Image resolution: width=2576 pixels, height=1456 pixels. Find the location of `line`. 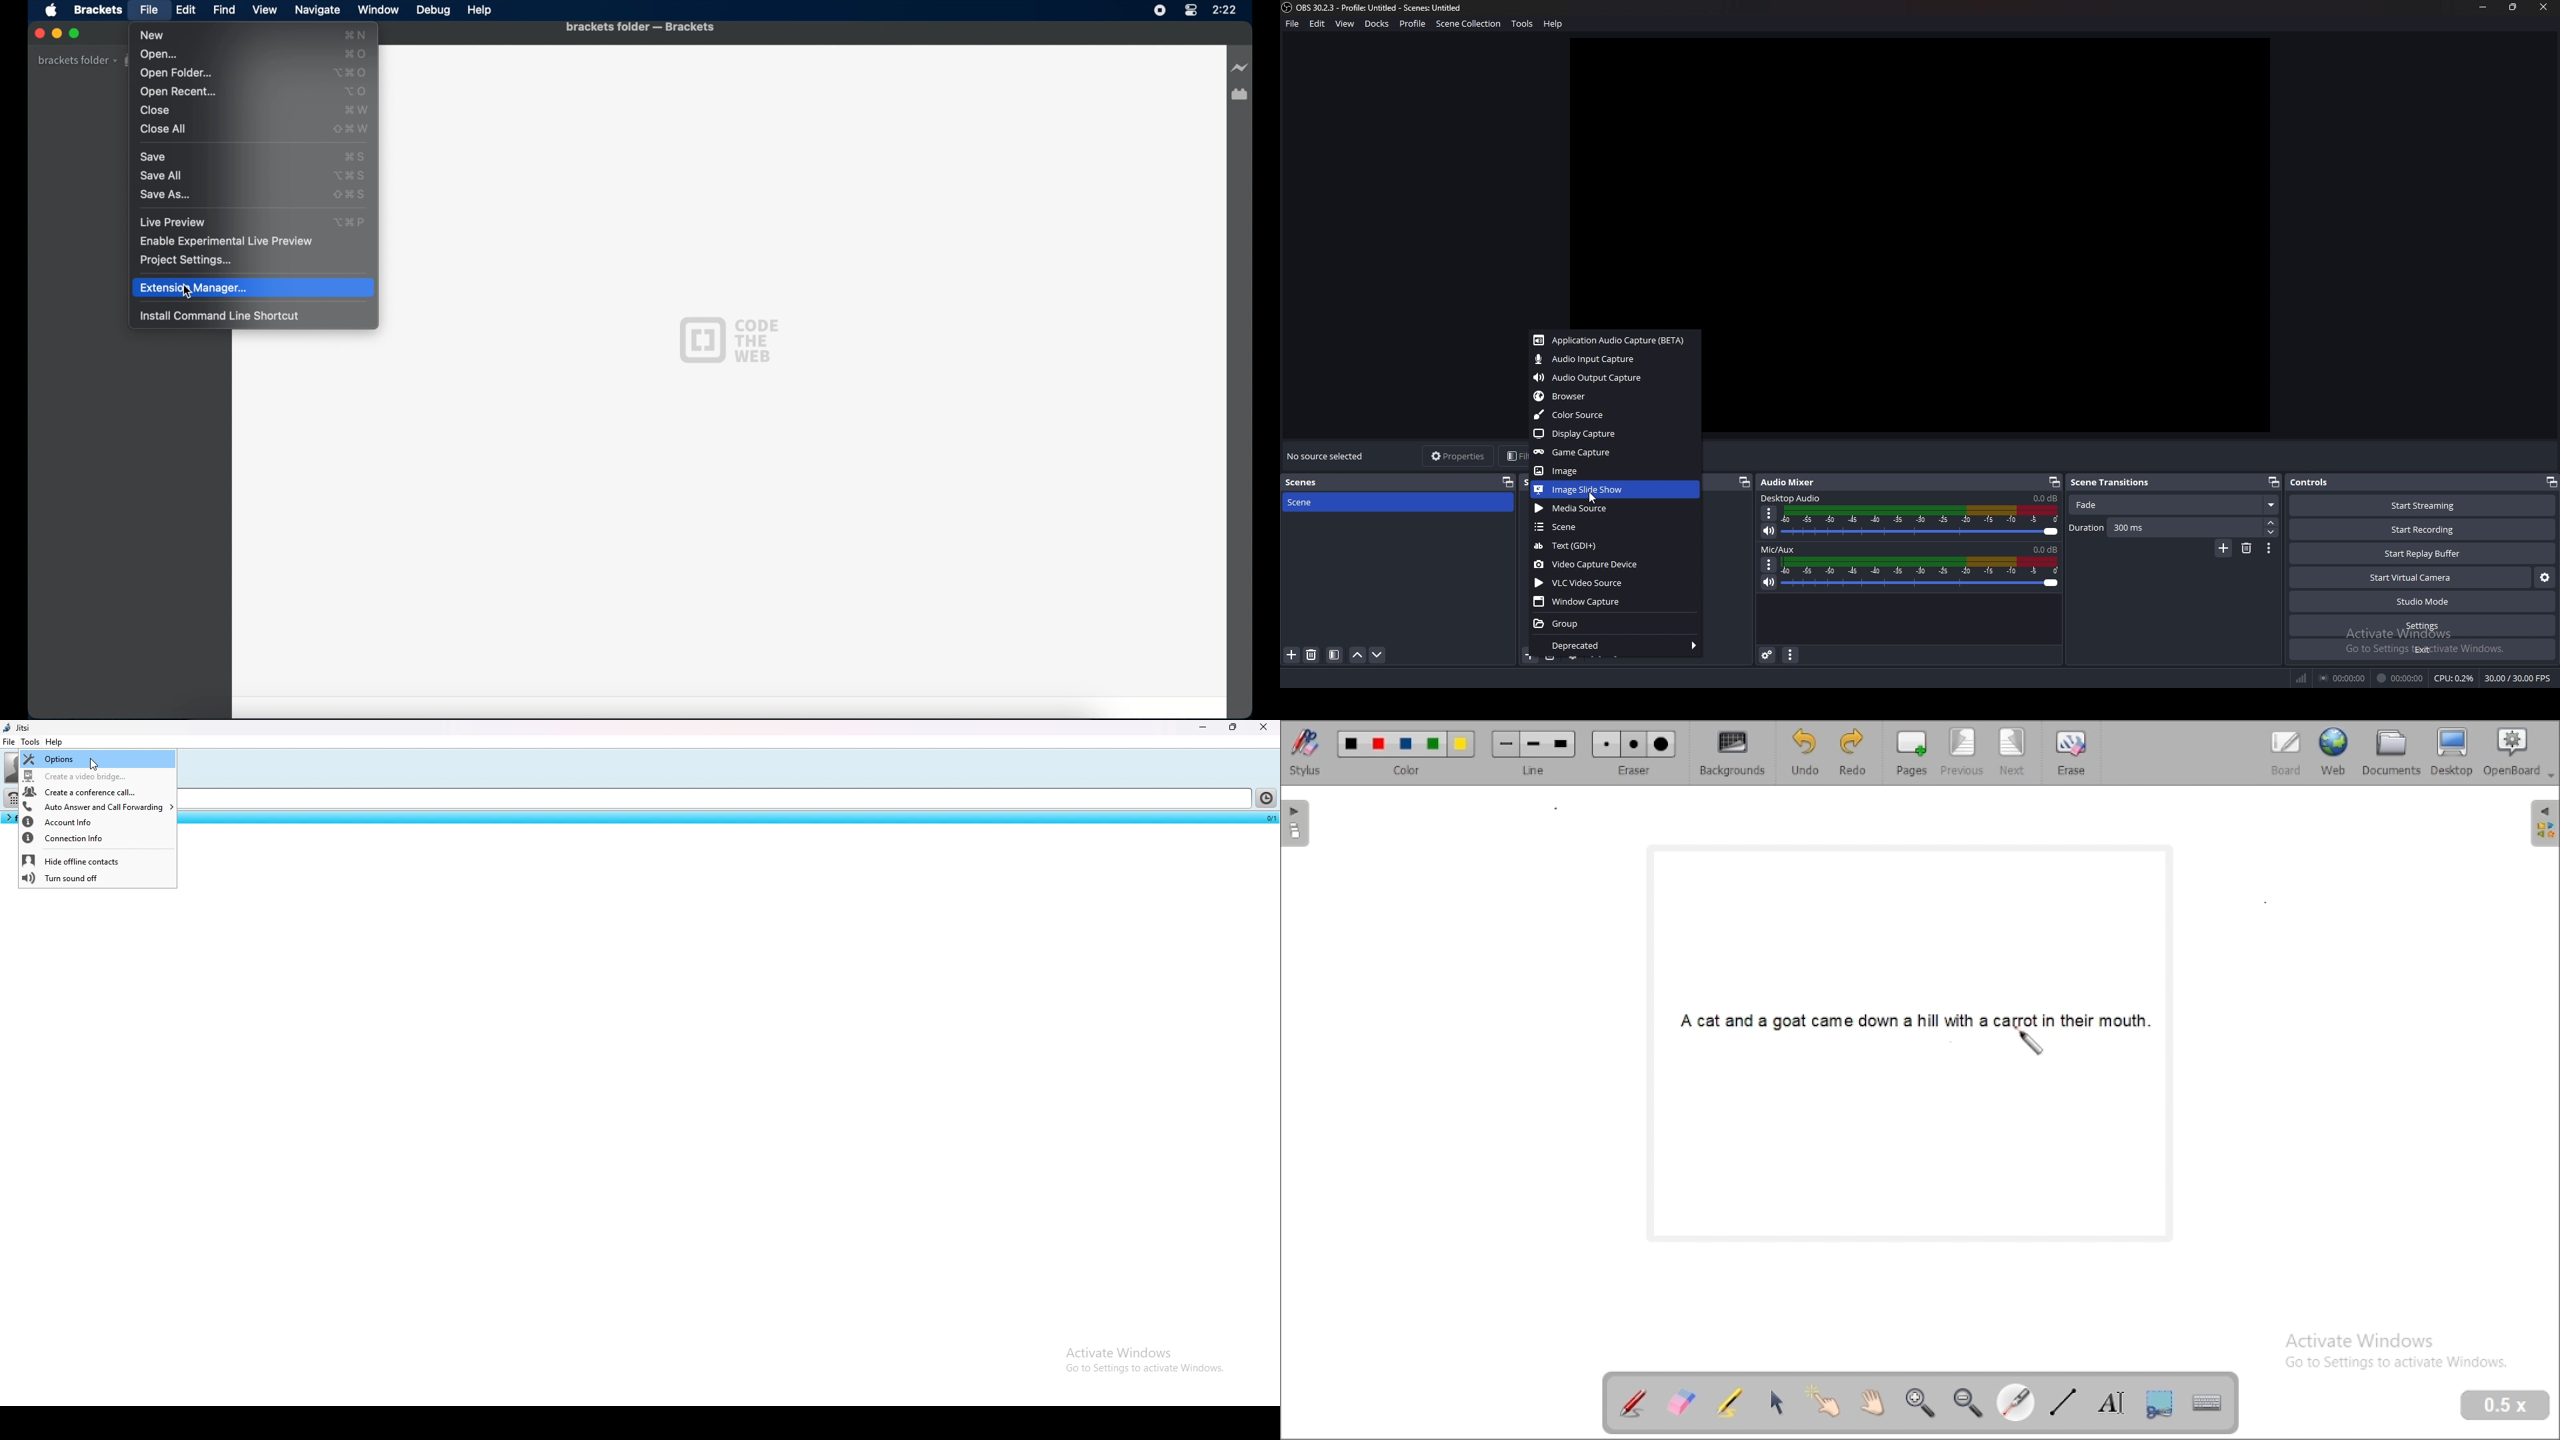

line is located at coordinates (1533, 754).